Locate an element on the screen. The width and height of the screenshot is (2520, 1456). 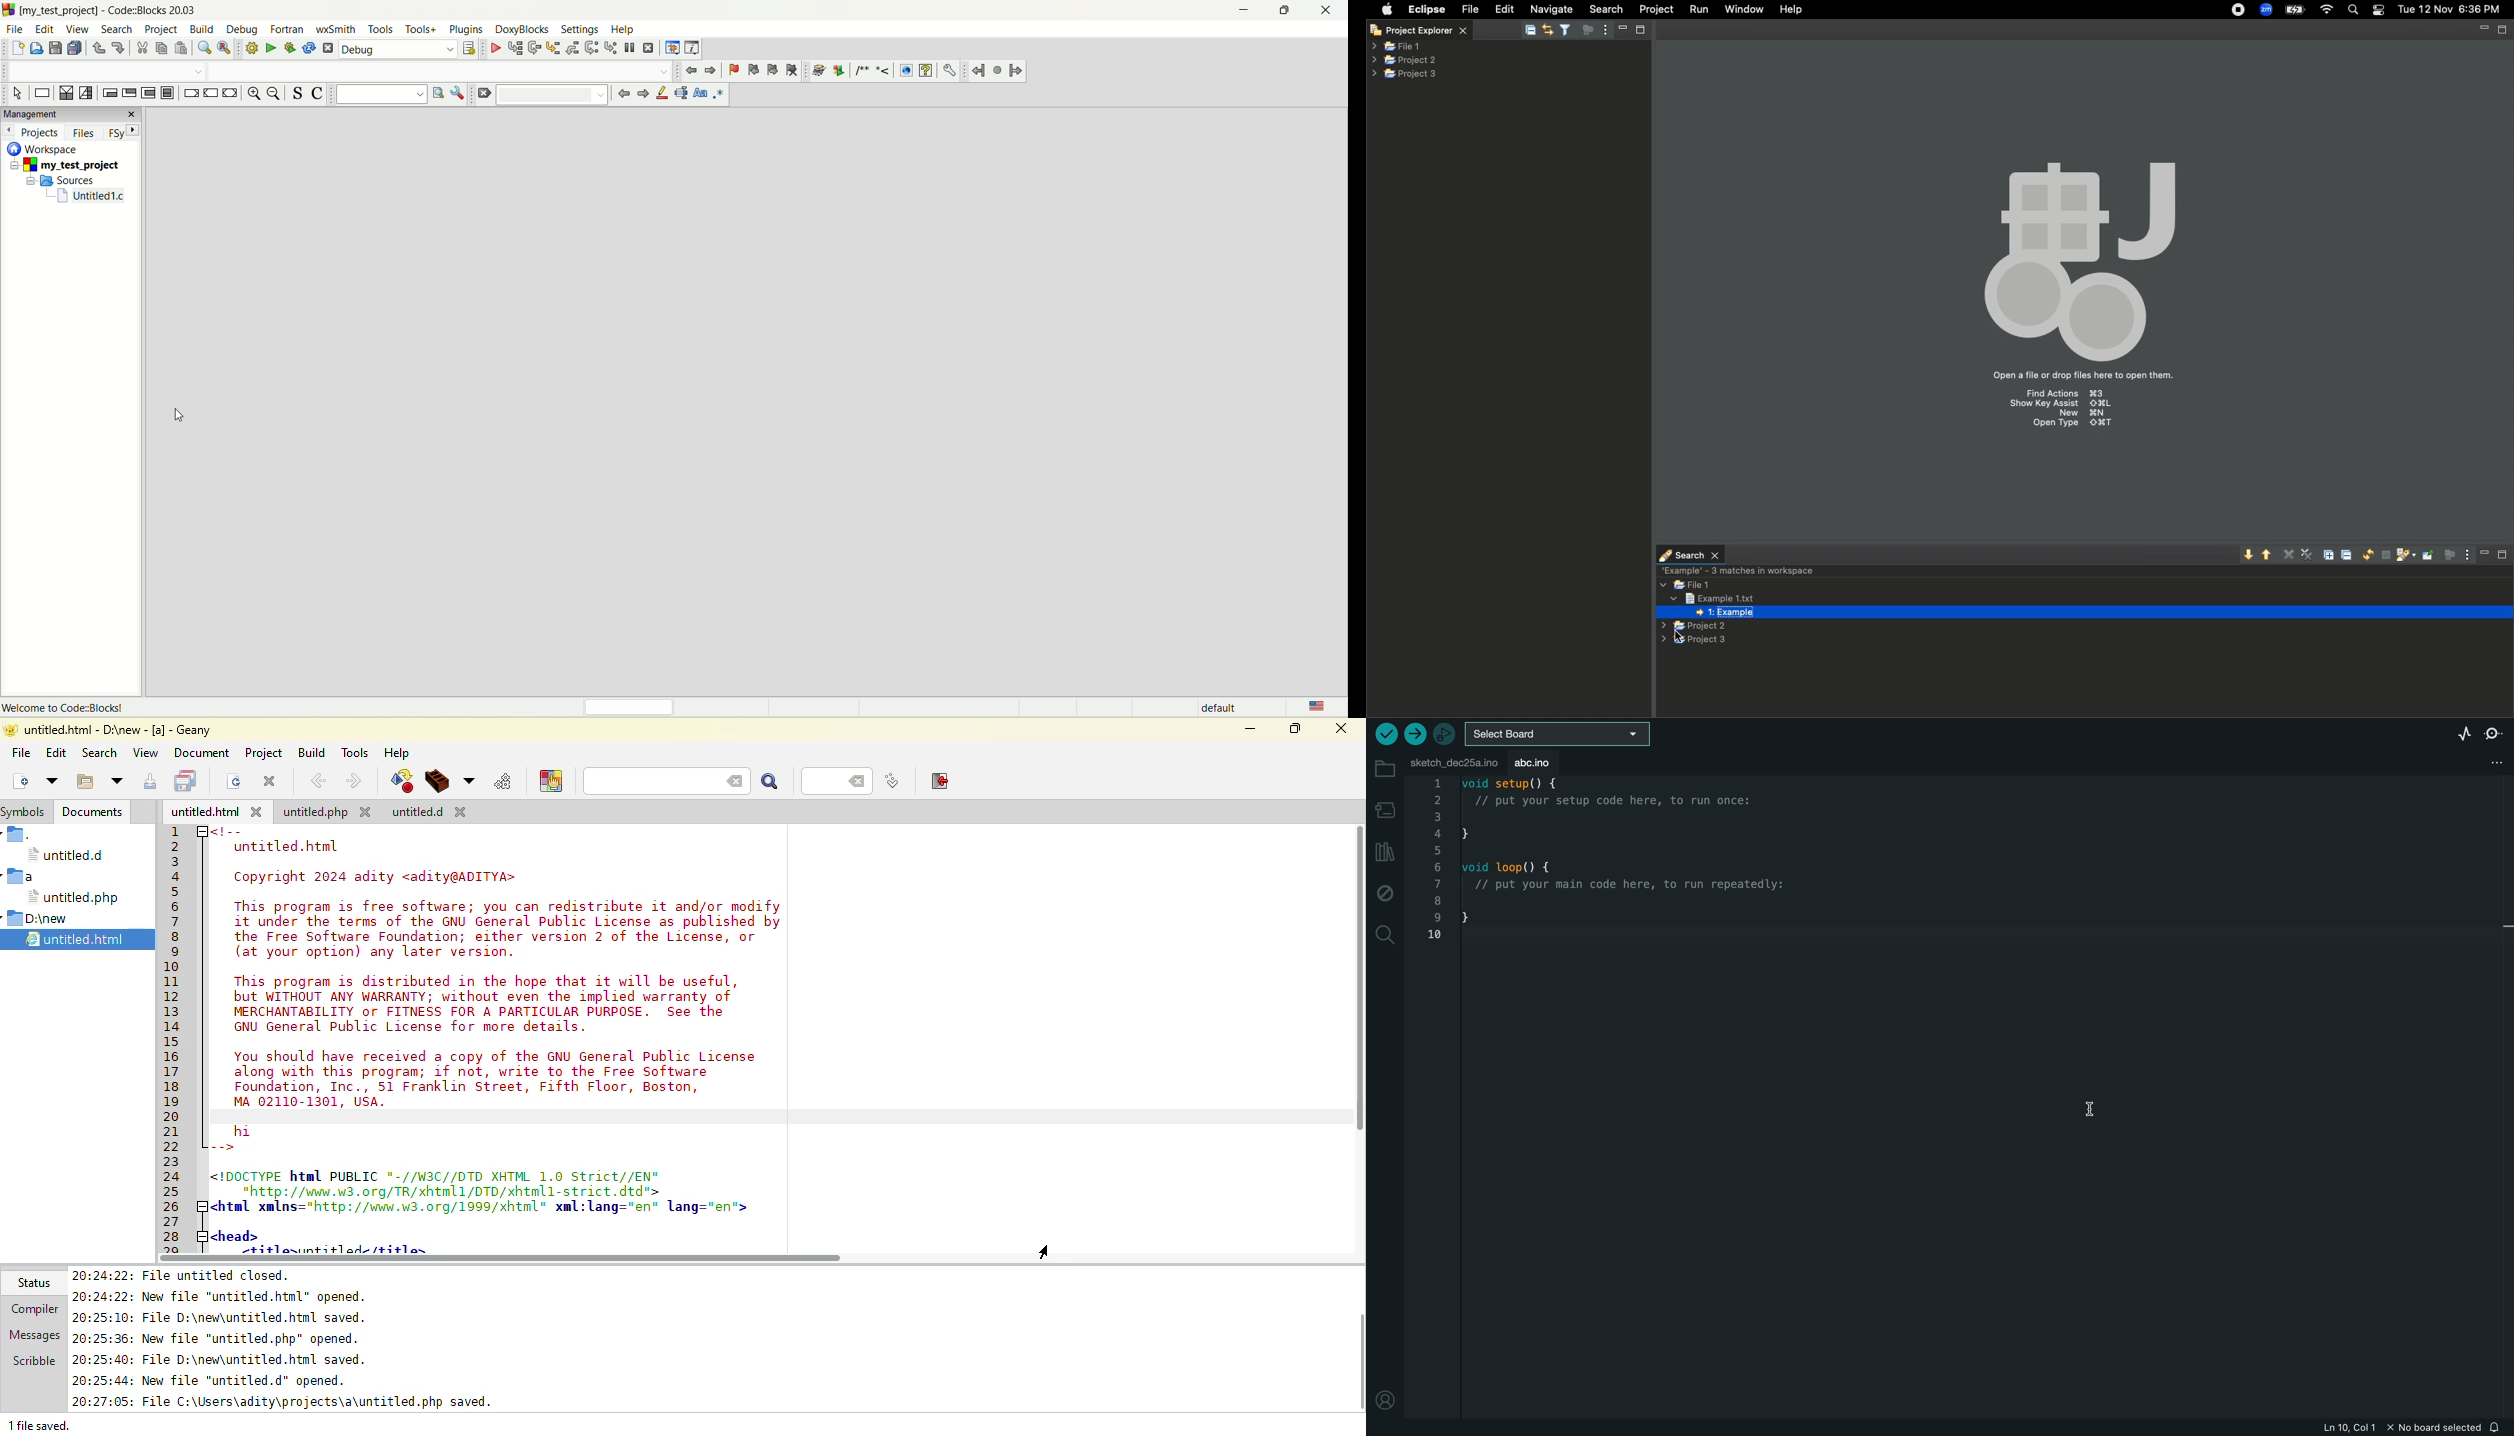
run search is located at coordinates (437, 94).